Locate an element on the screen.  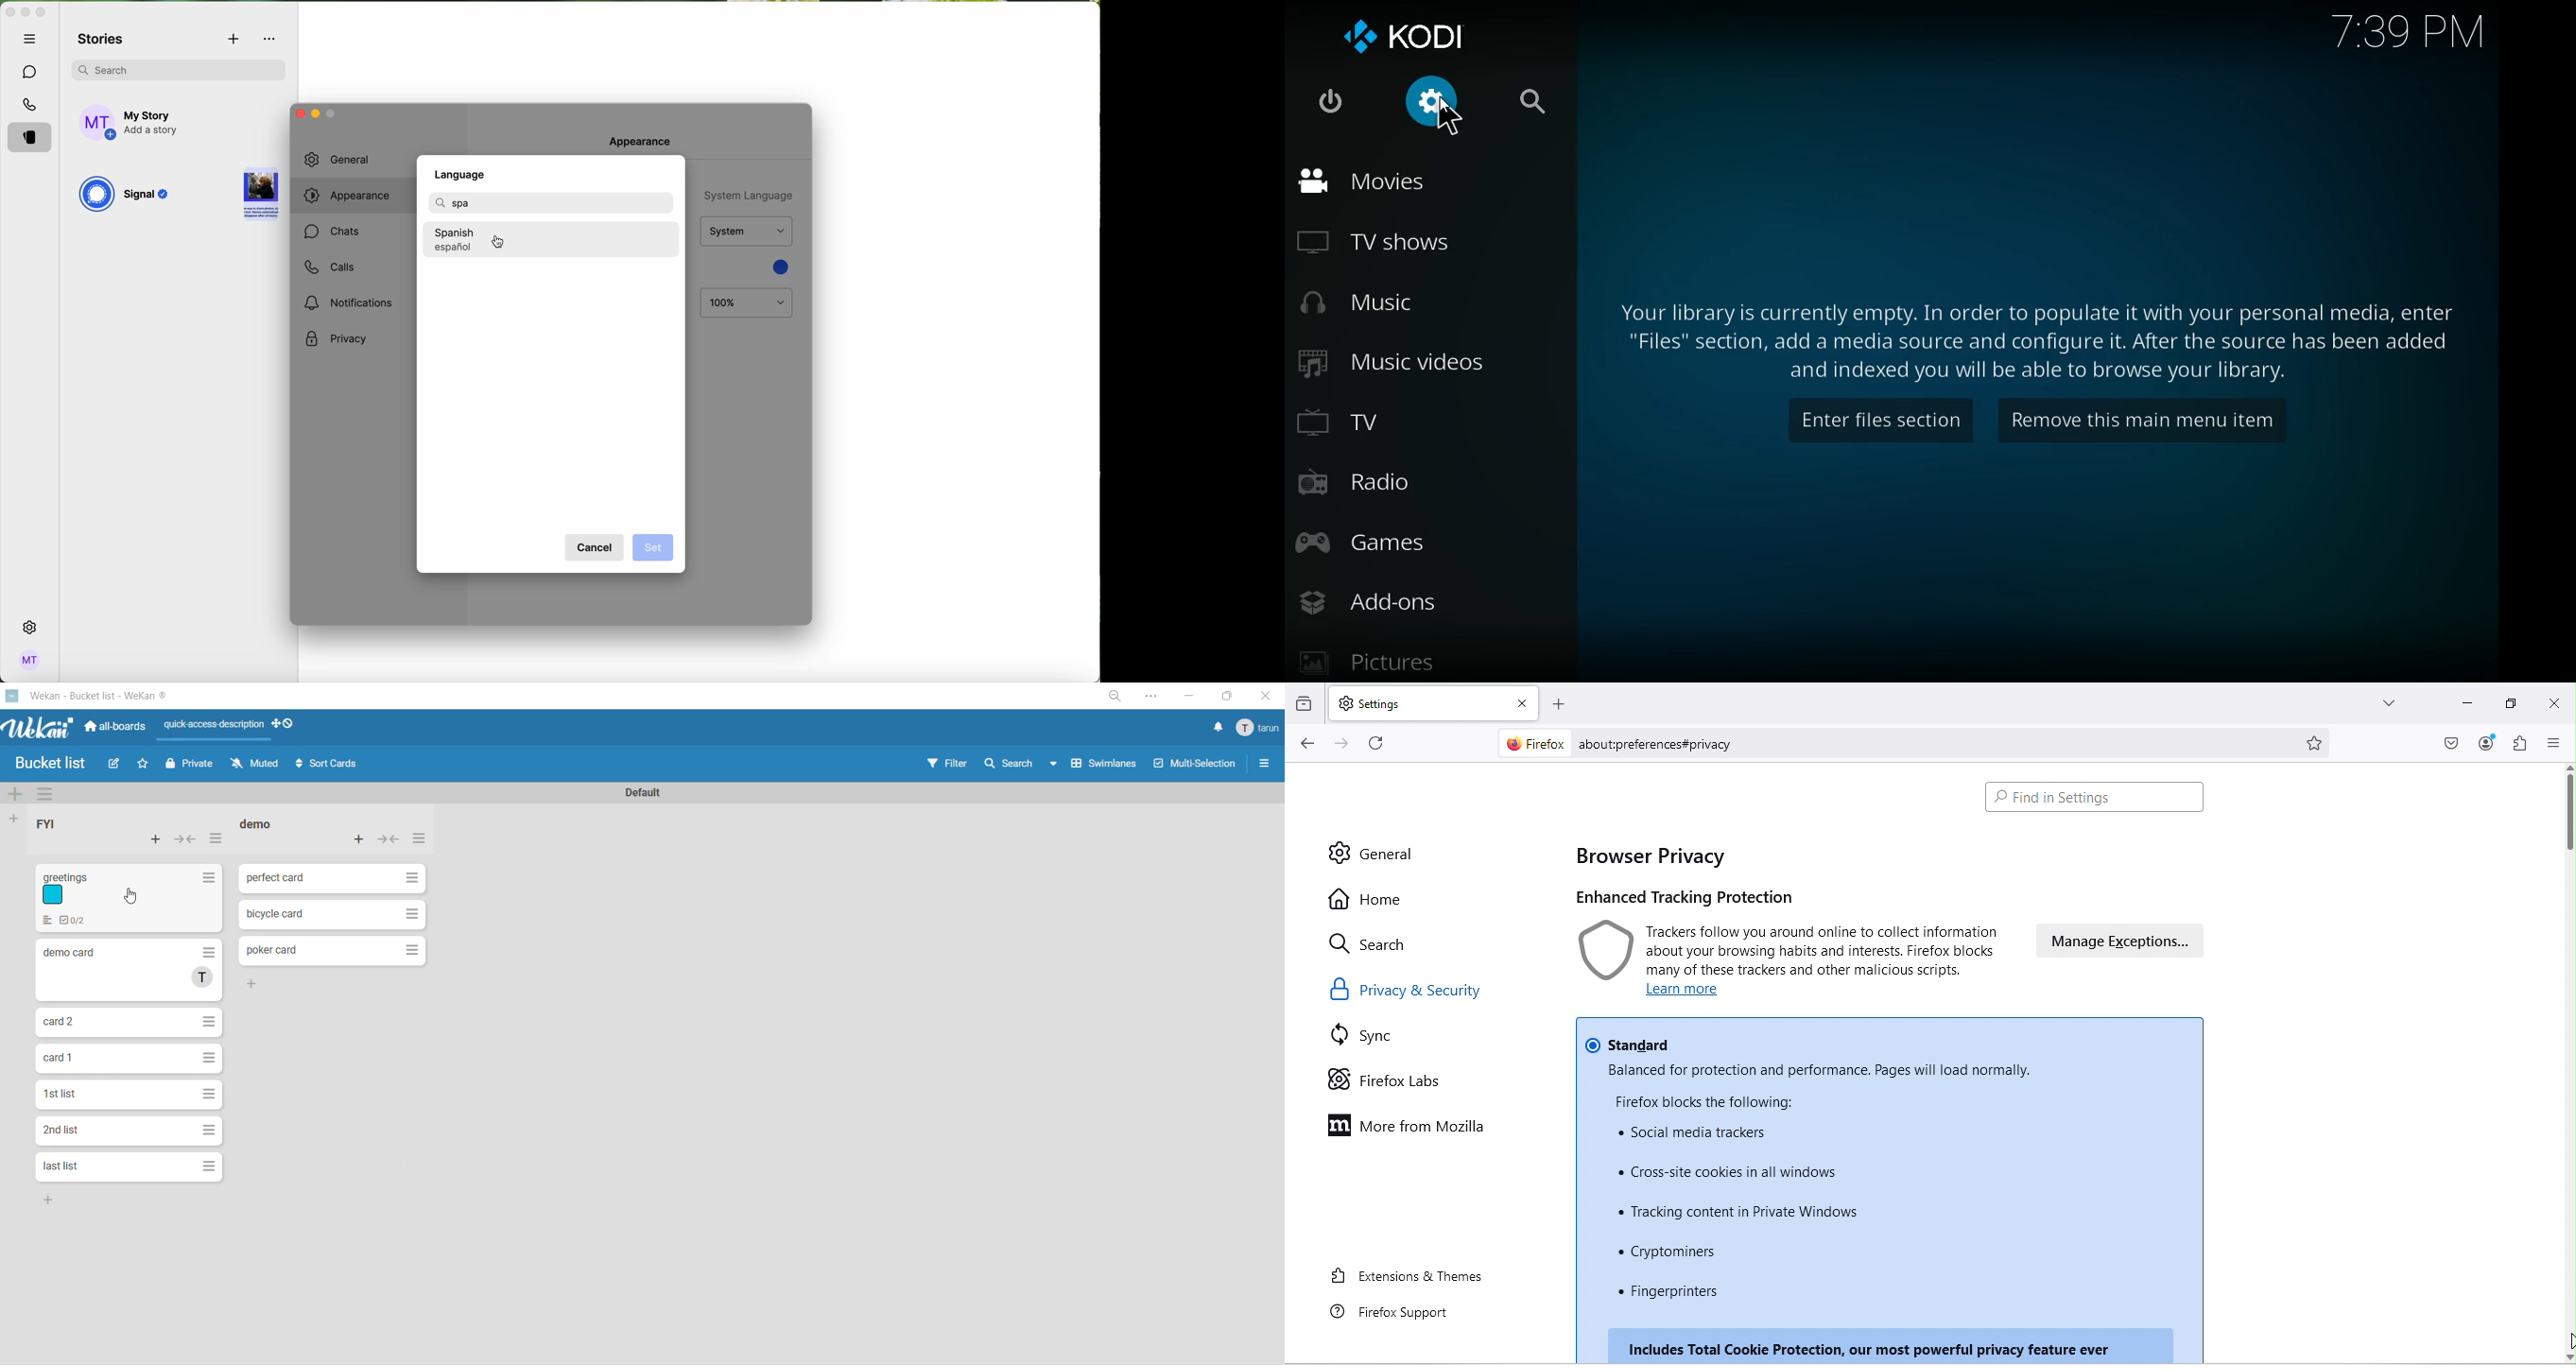
settings is located at coordinates (1437, 108).